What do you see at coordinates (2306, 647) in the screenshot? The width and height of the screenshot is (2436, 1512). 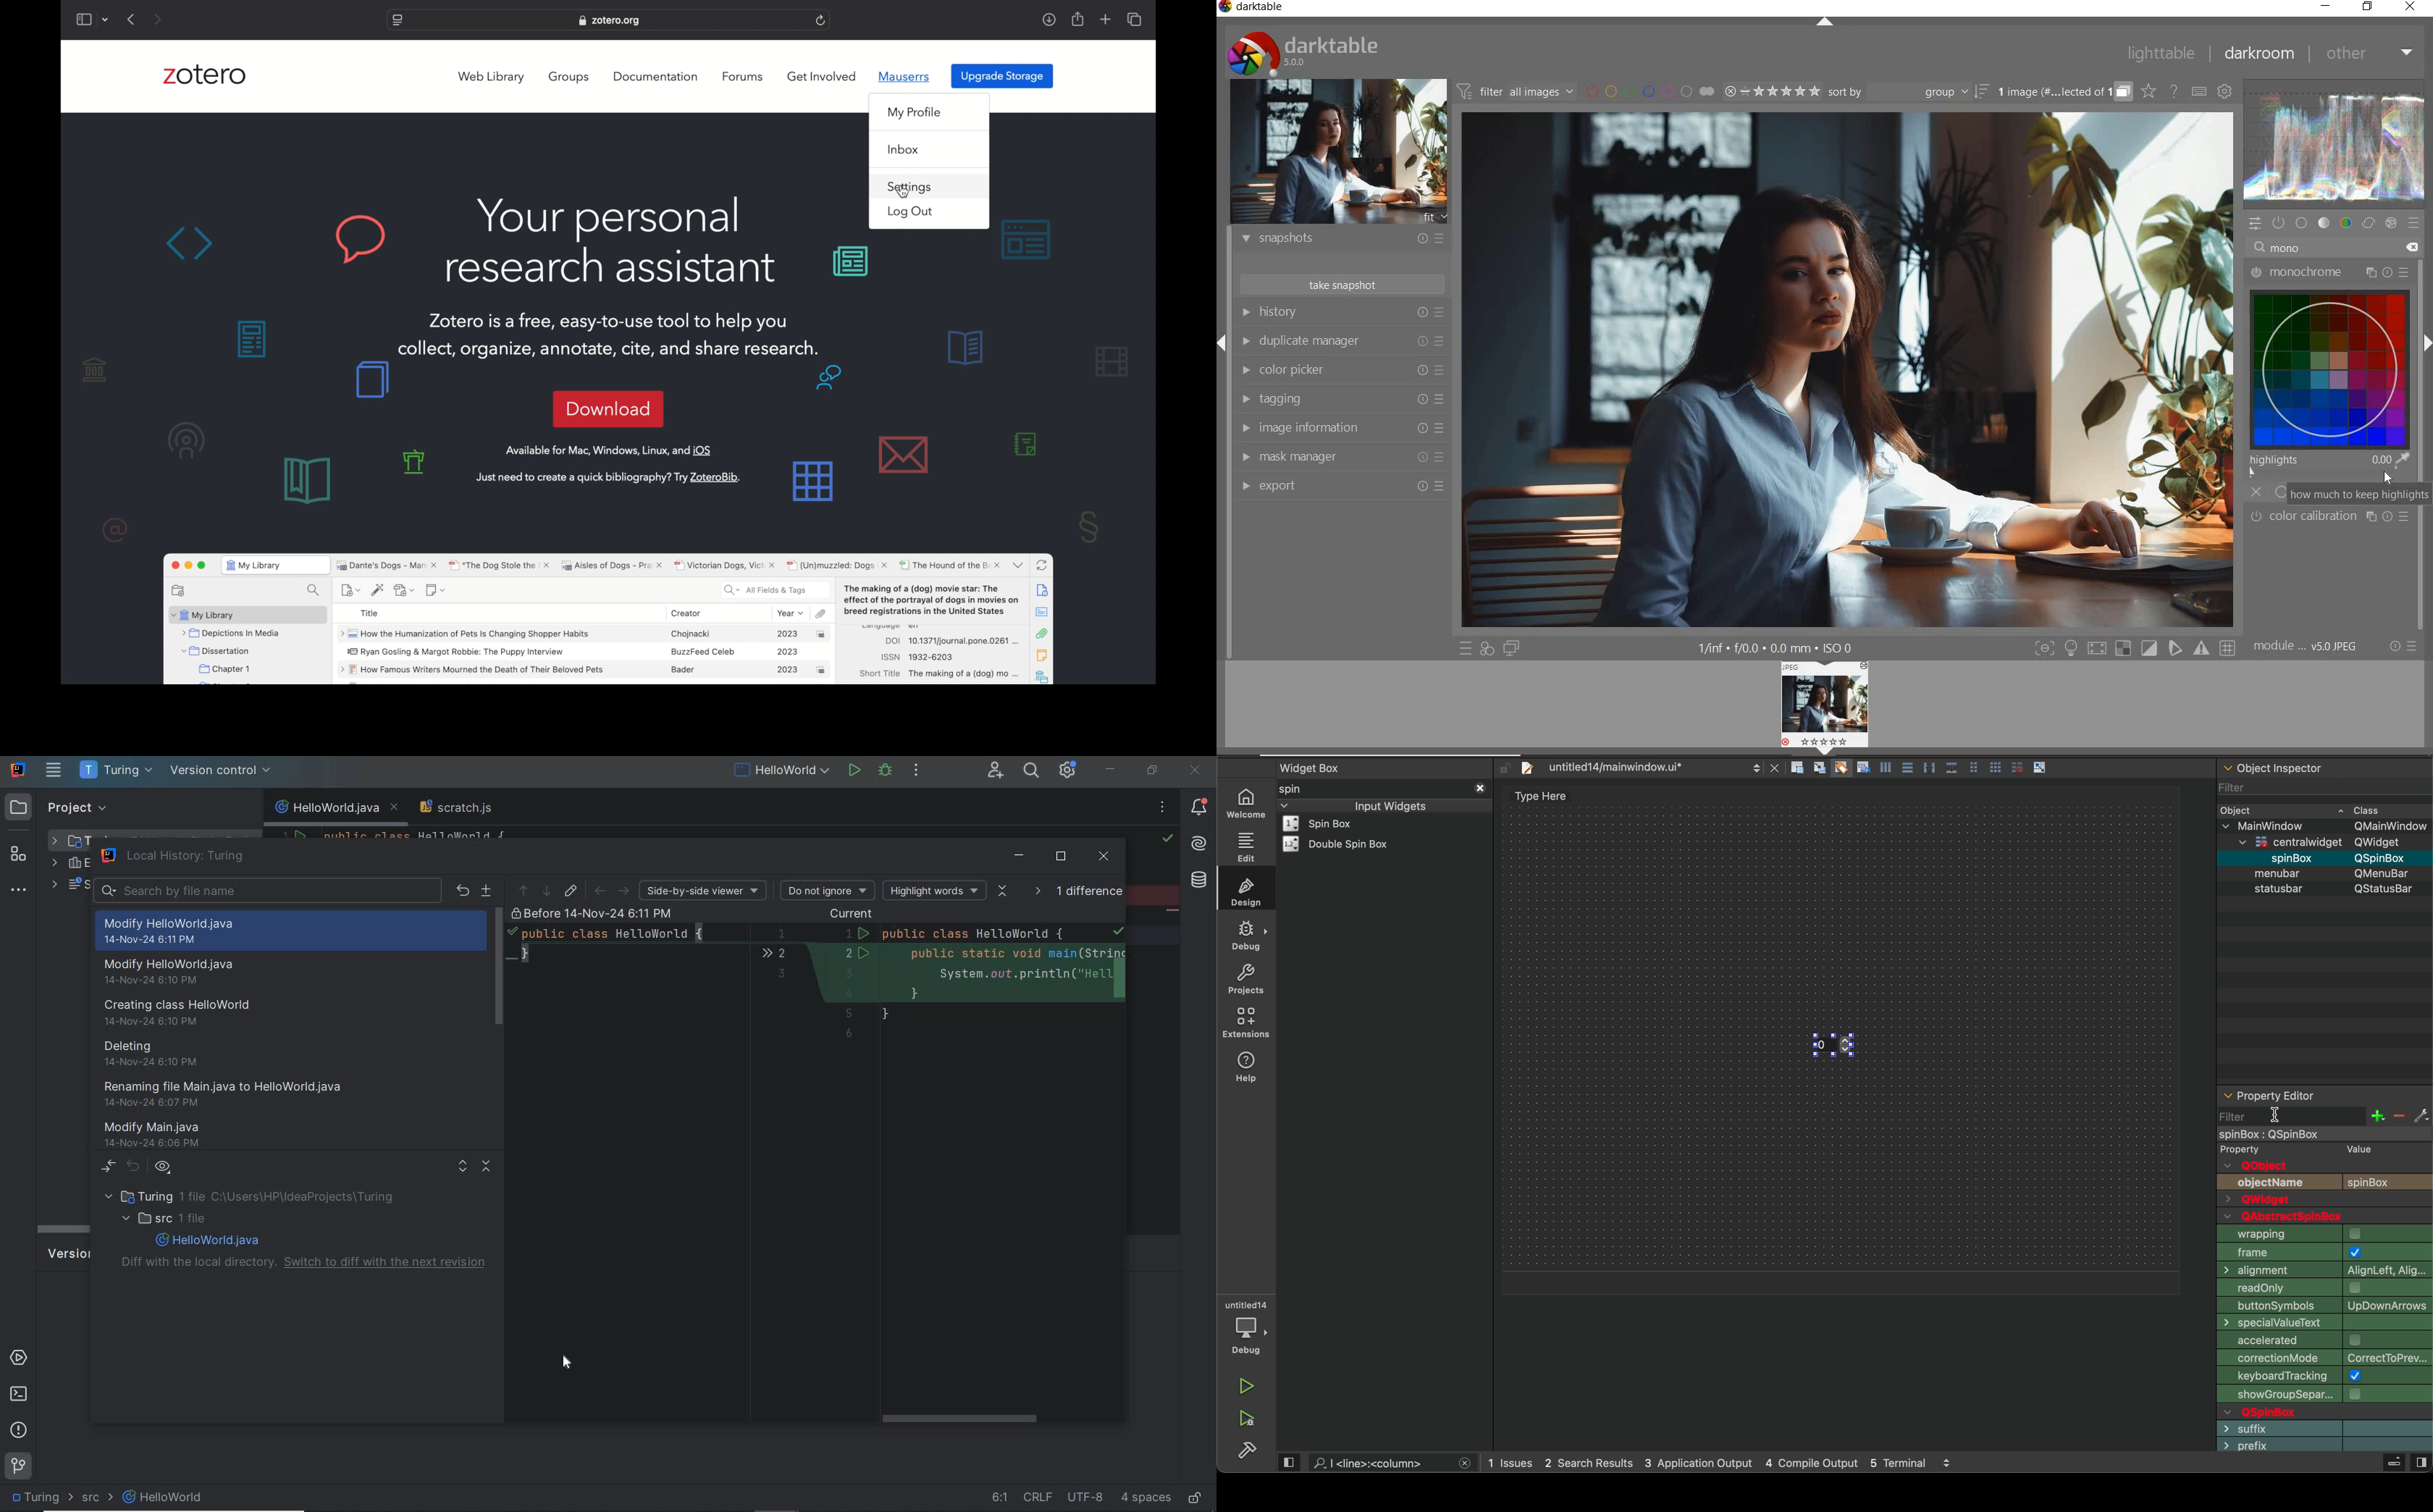 I see `module..v50JPEG` at bounding box center [2306, 647].